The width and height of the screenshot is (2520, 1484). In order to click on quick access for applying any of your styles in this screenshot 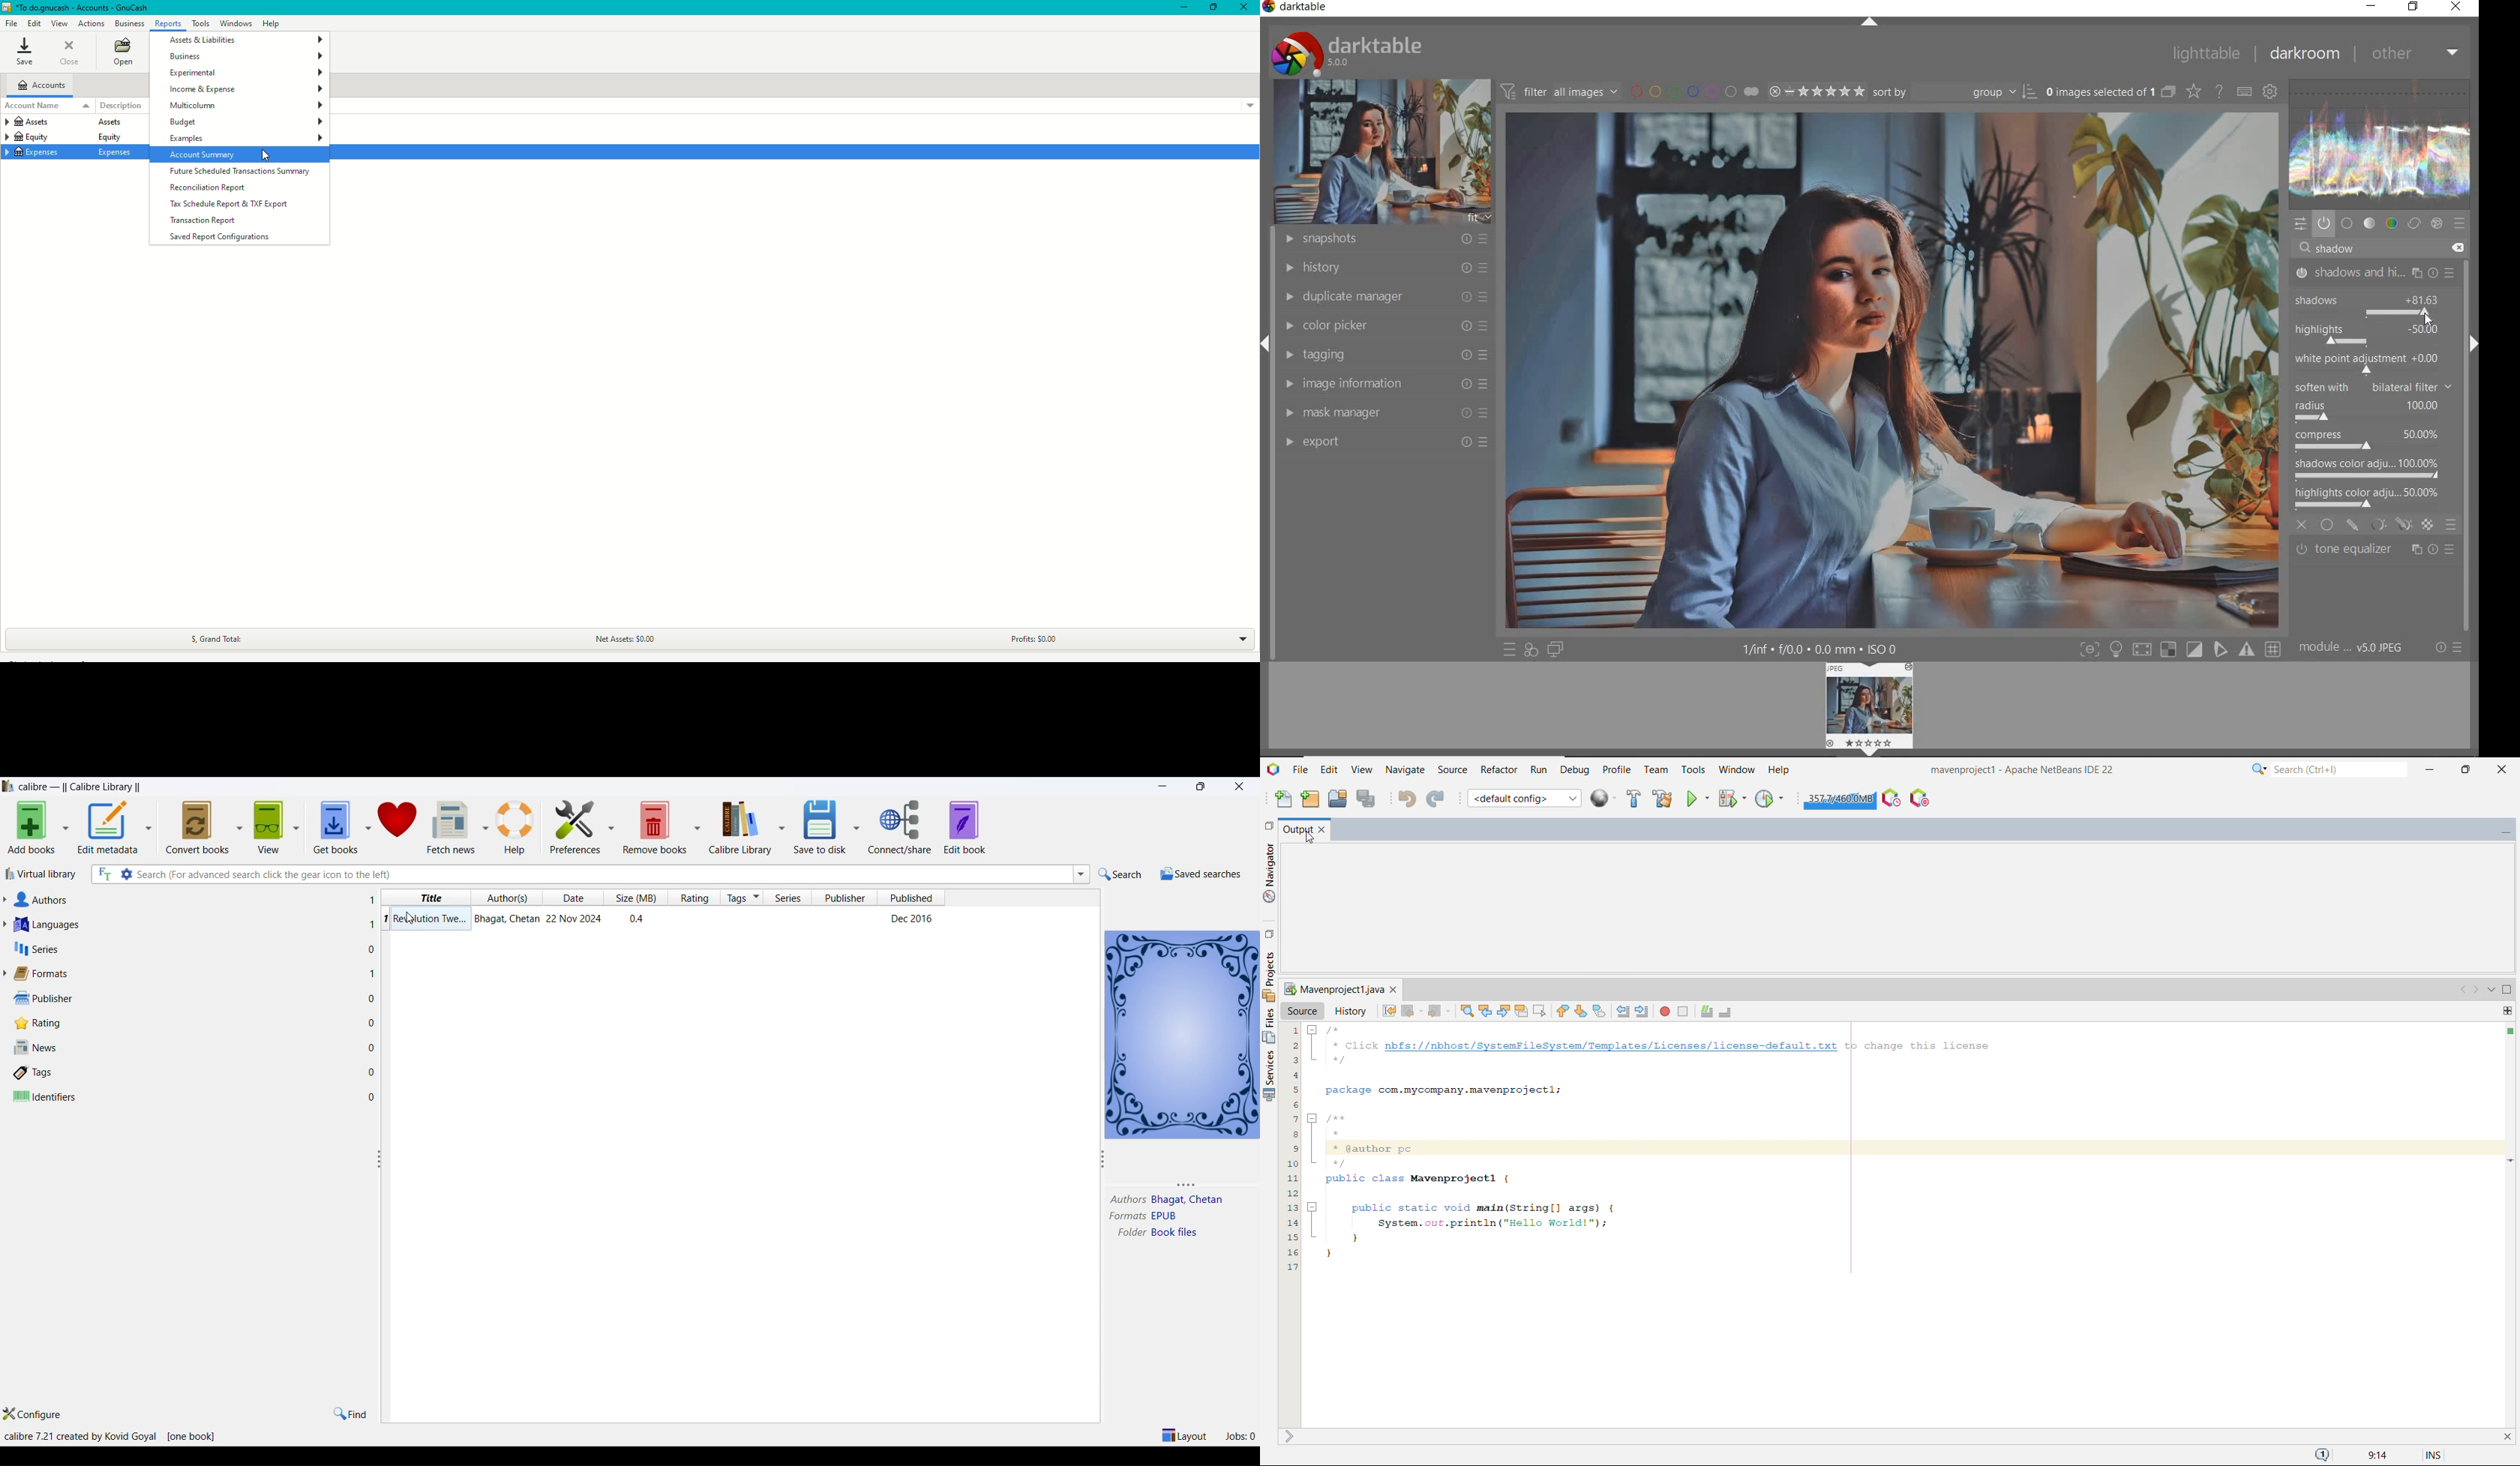, I will do `click(1532, 651)`.